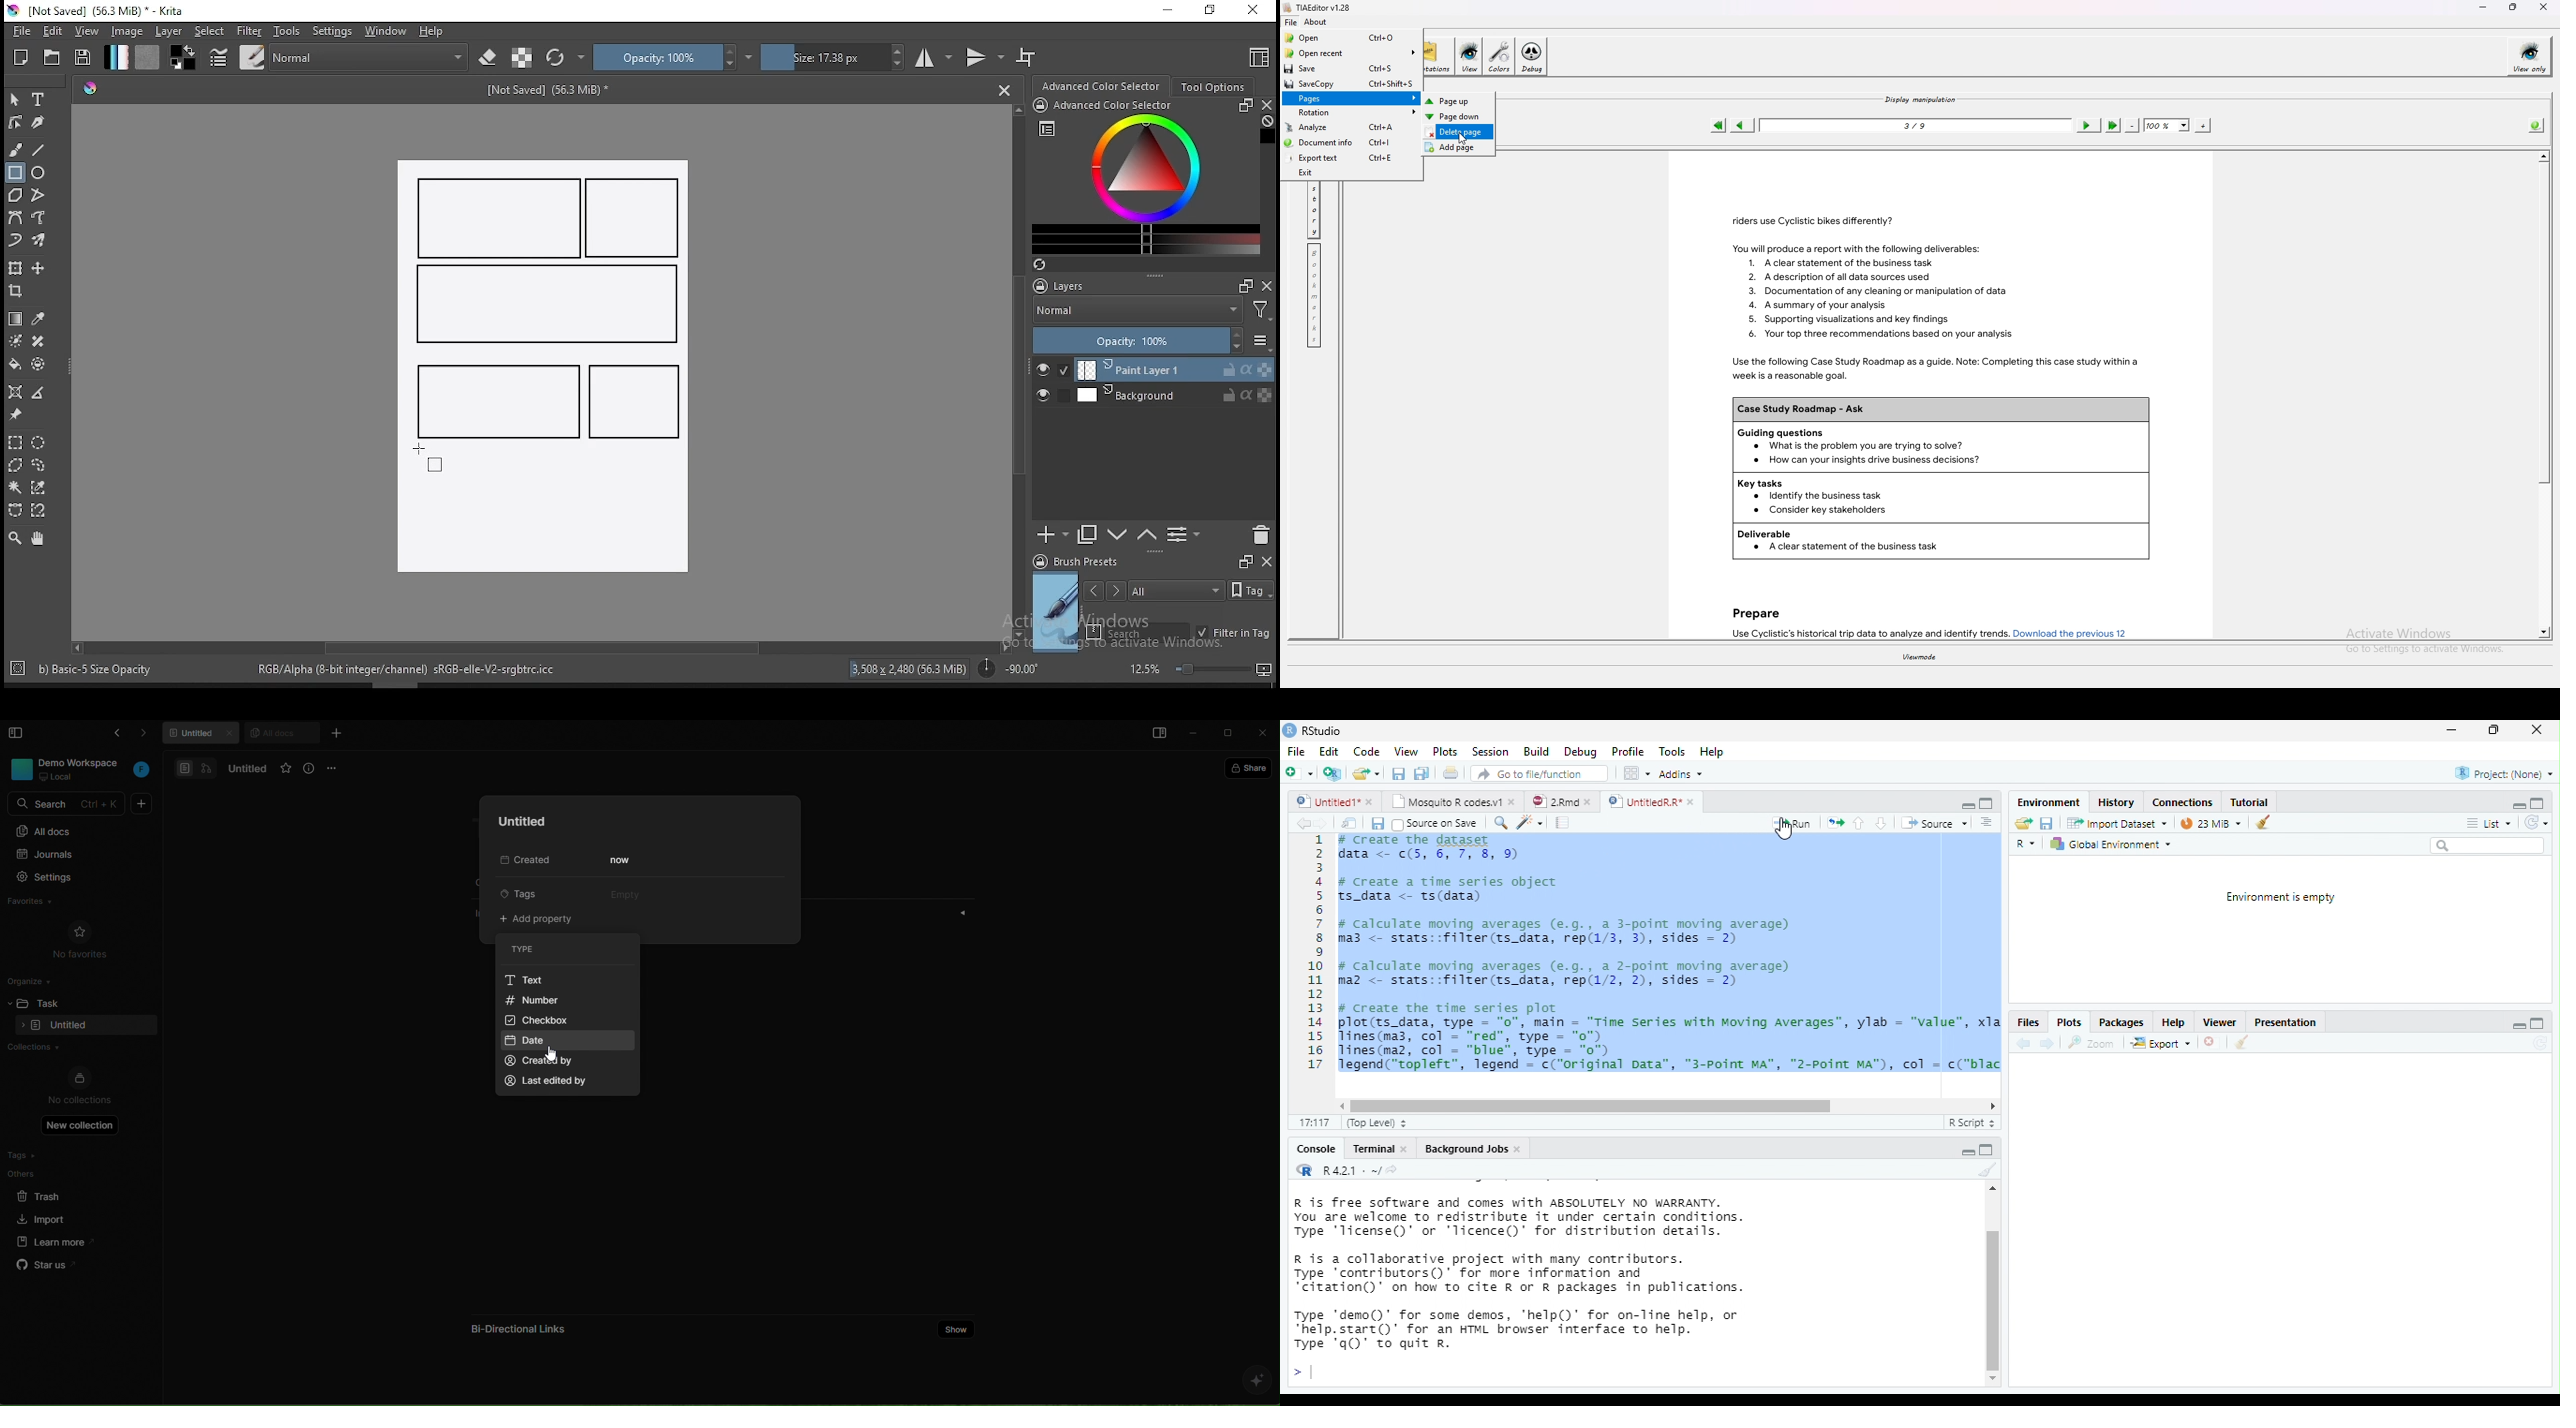 This screenshot has height=1428, width=2576. I want to click on trash, so click(50, 1195).